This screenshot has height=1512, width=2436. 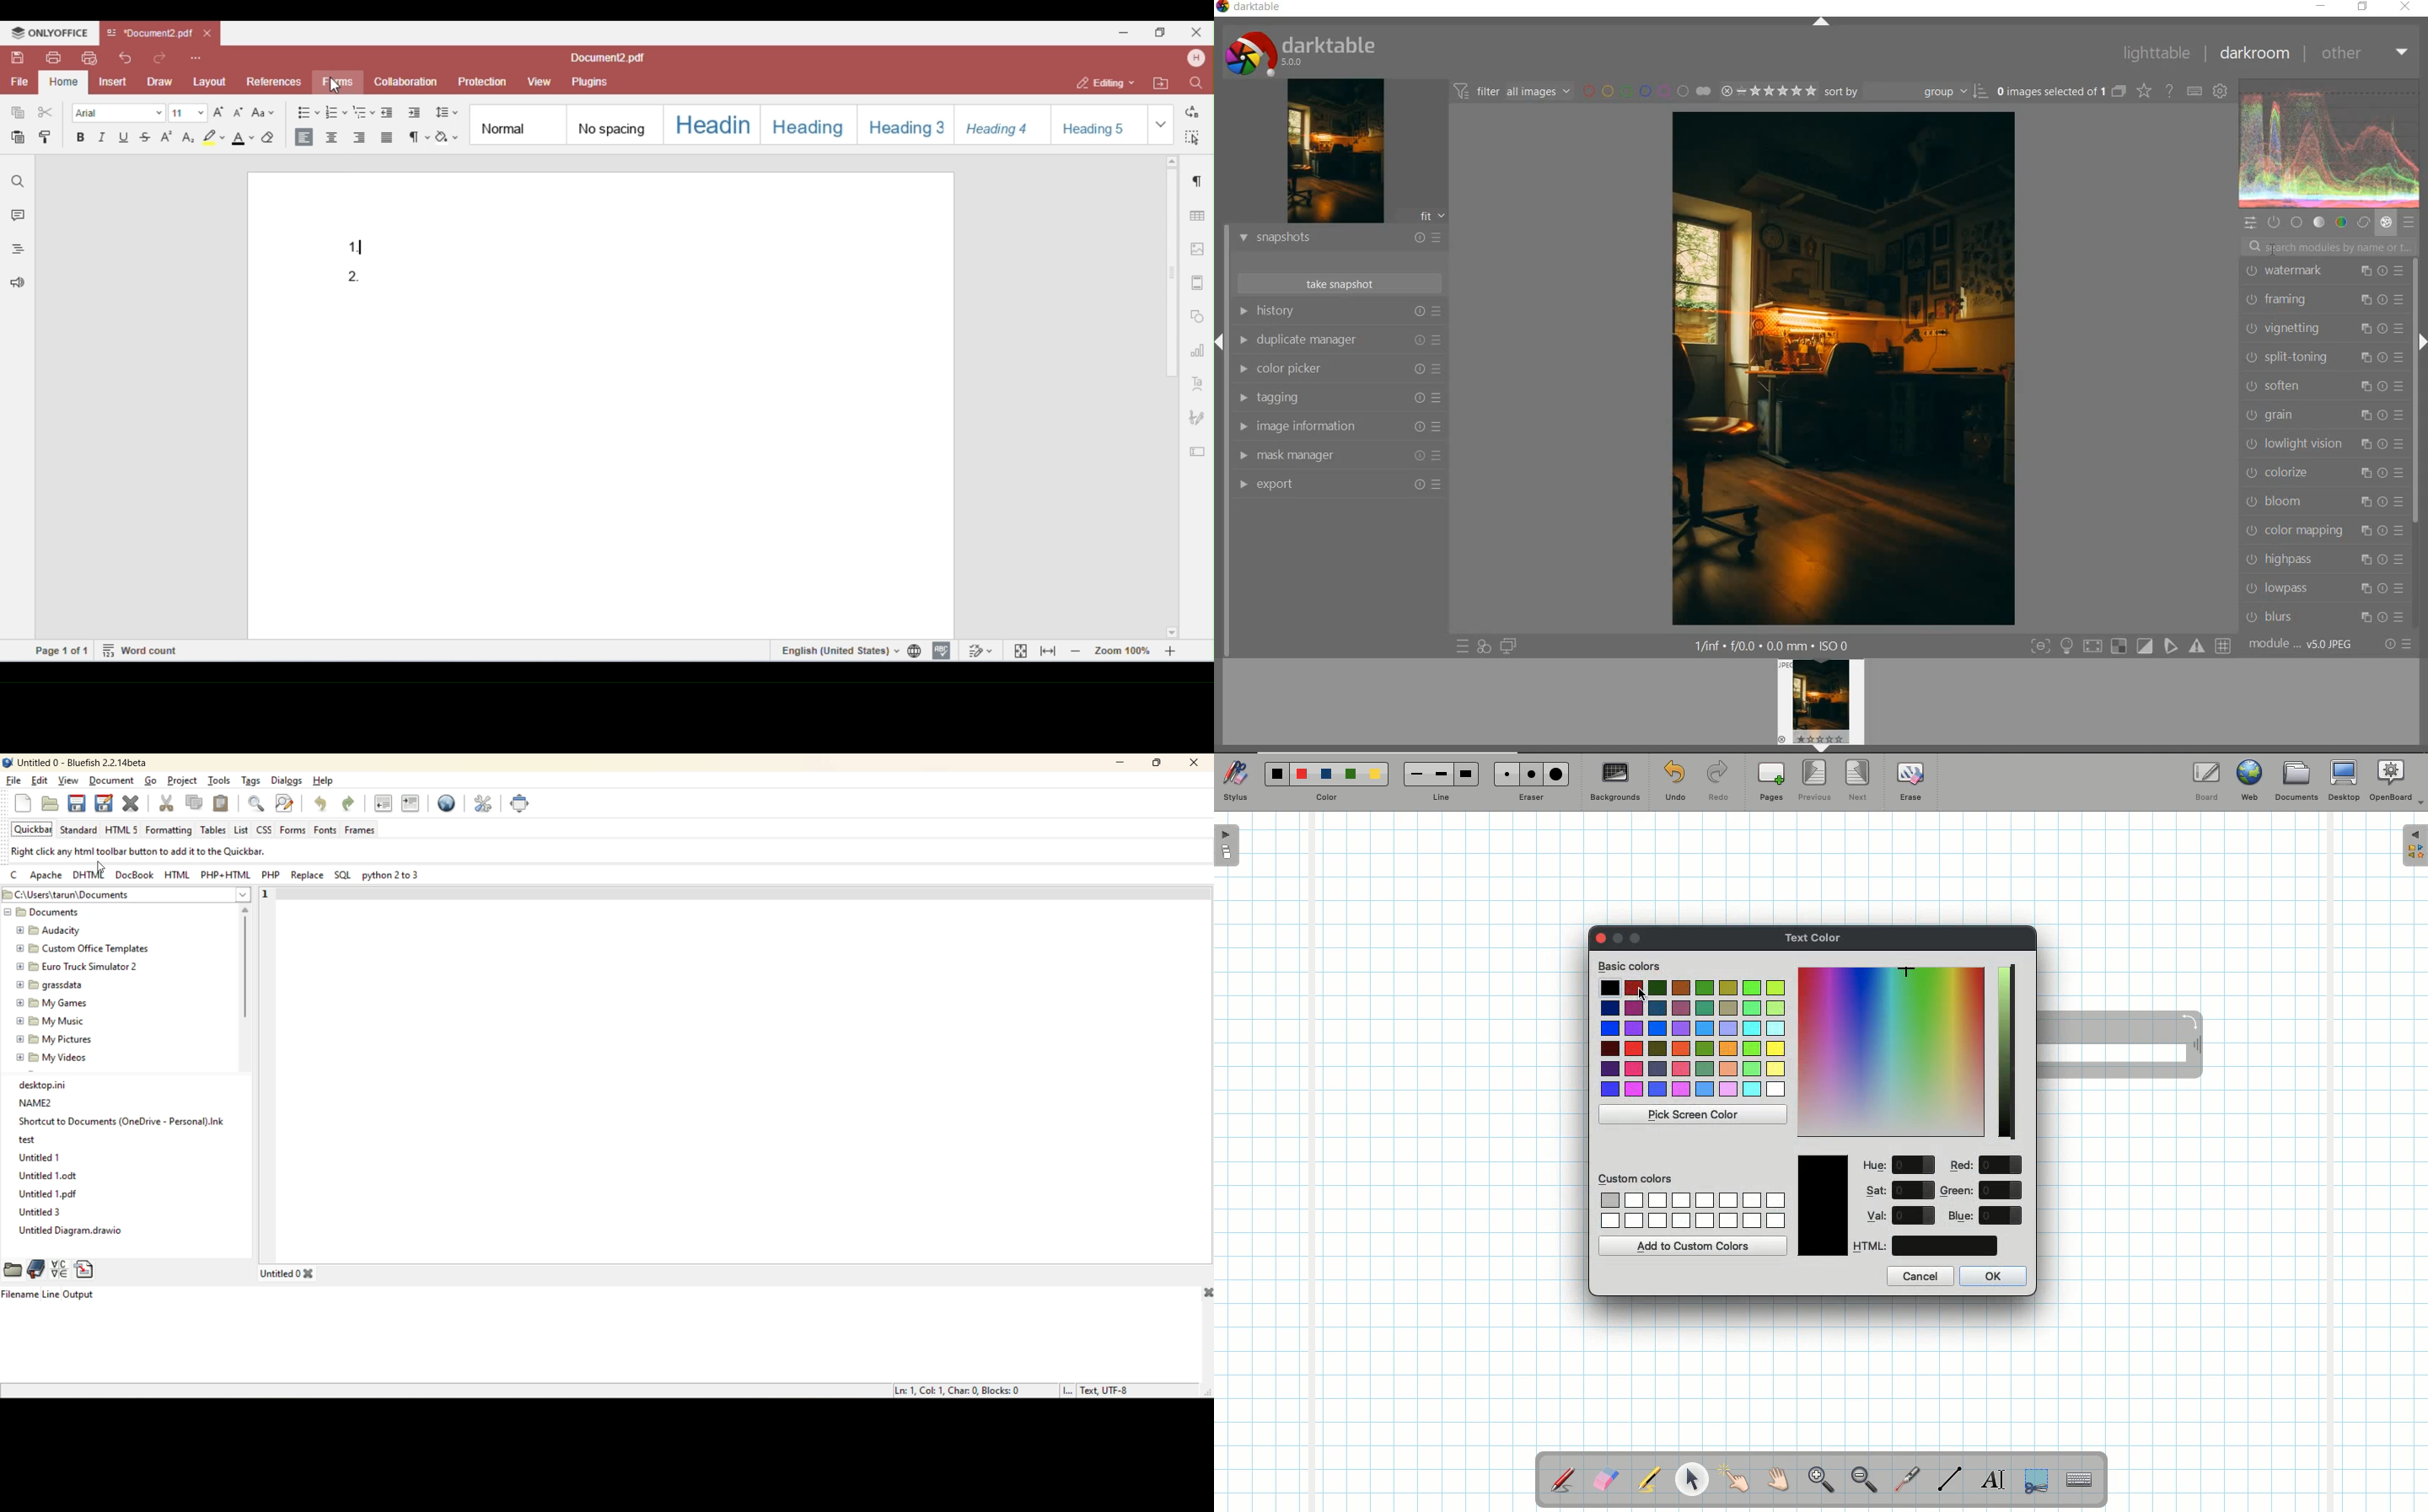 What do you see at coordinates (1252, 8) in the screenshot?
I see `system name` at bounding box center [1252, 8].